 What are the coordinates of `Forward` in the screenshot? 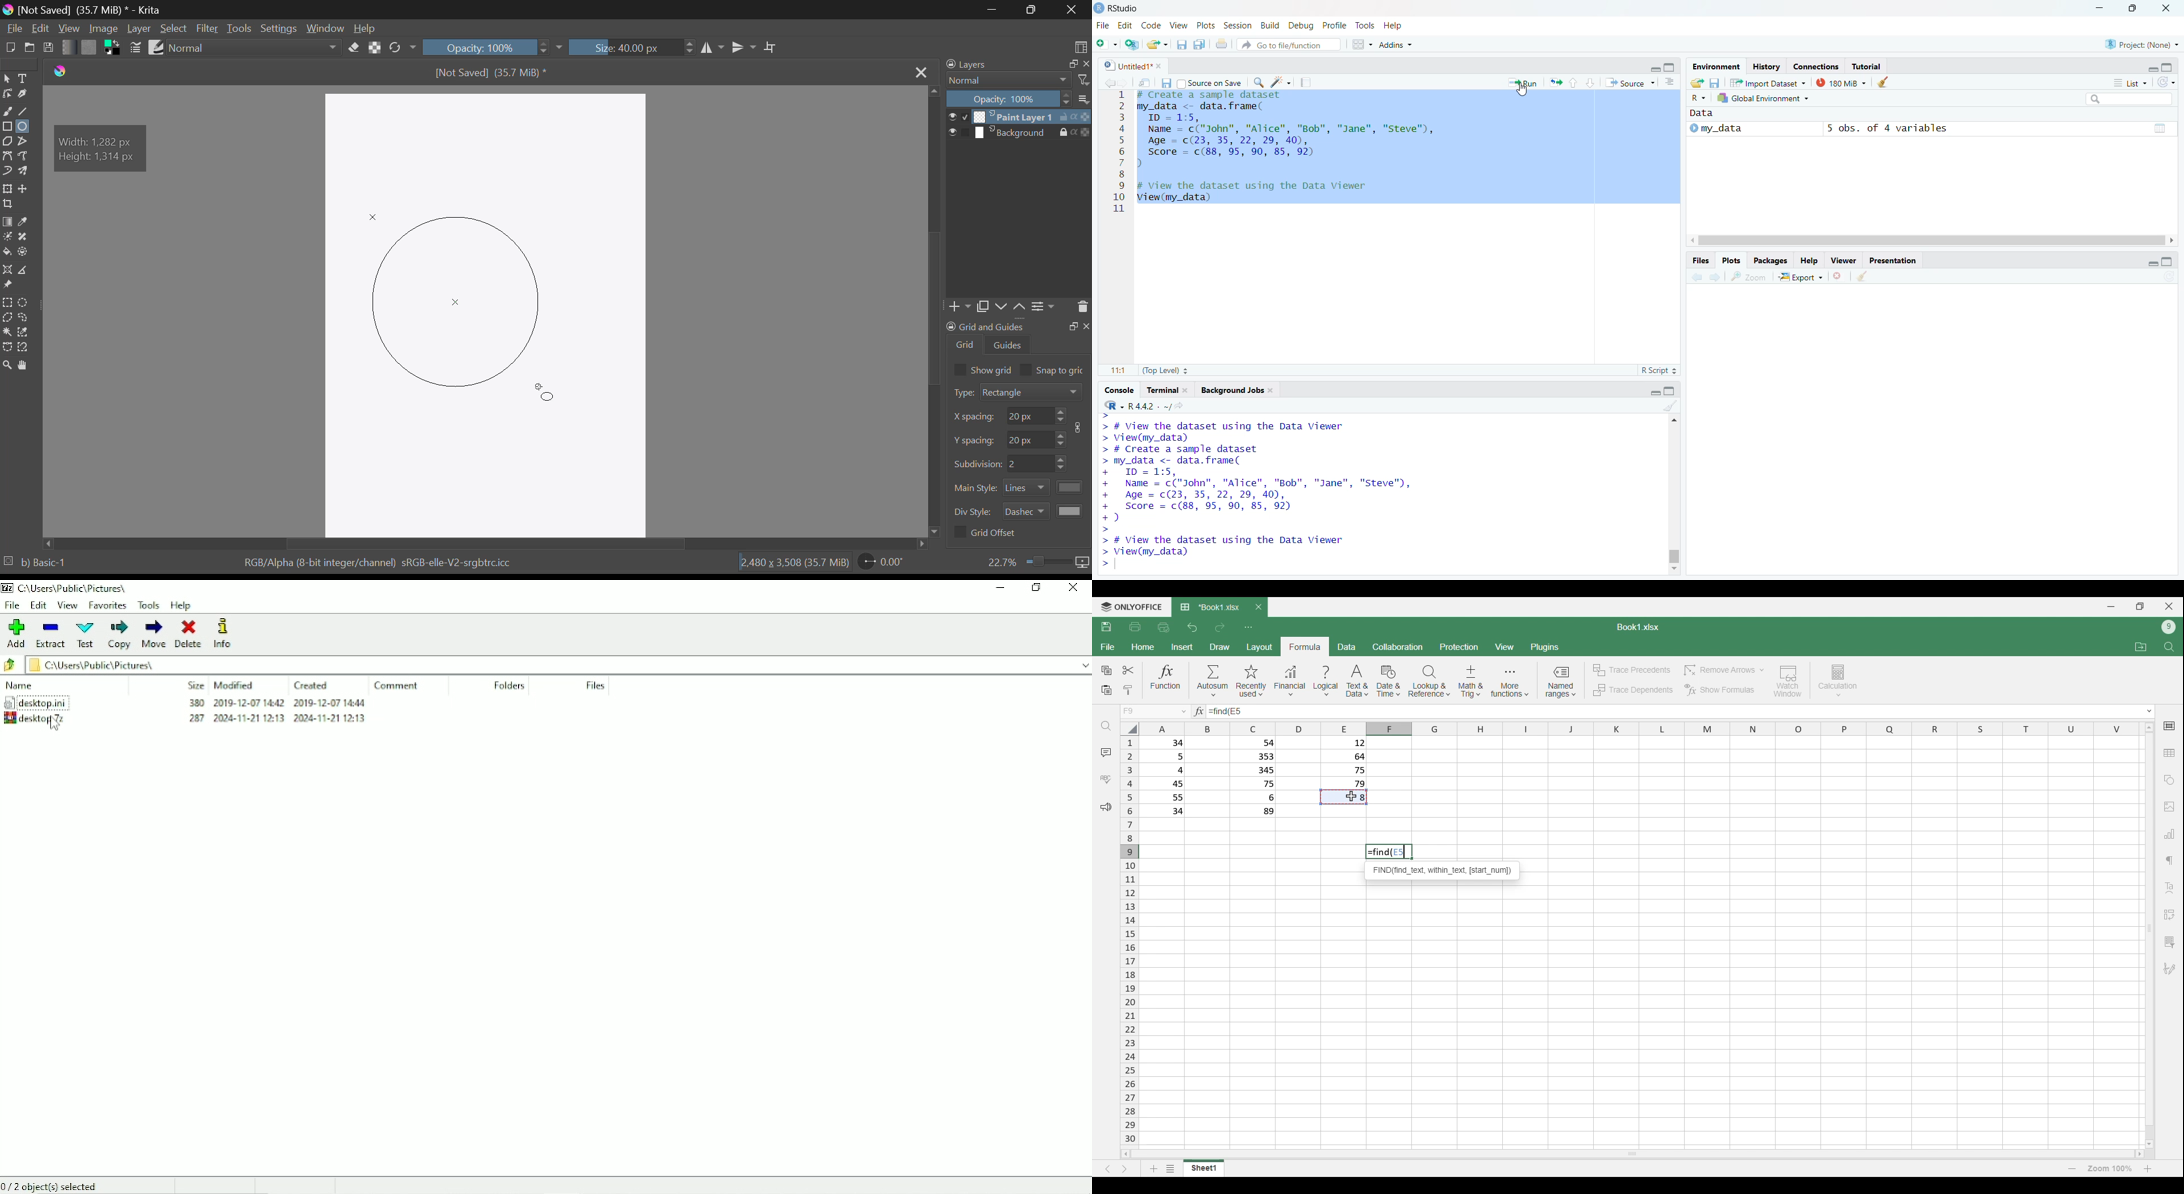 It's located at (1714, 279).